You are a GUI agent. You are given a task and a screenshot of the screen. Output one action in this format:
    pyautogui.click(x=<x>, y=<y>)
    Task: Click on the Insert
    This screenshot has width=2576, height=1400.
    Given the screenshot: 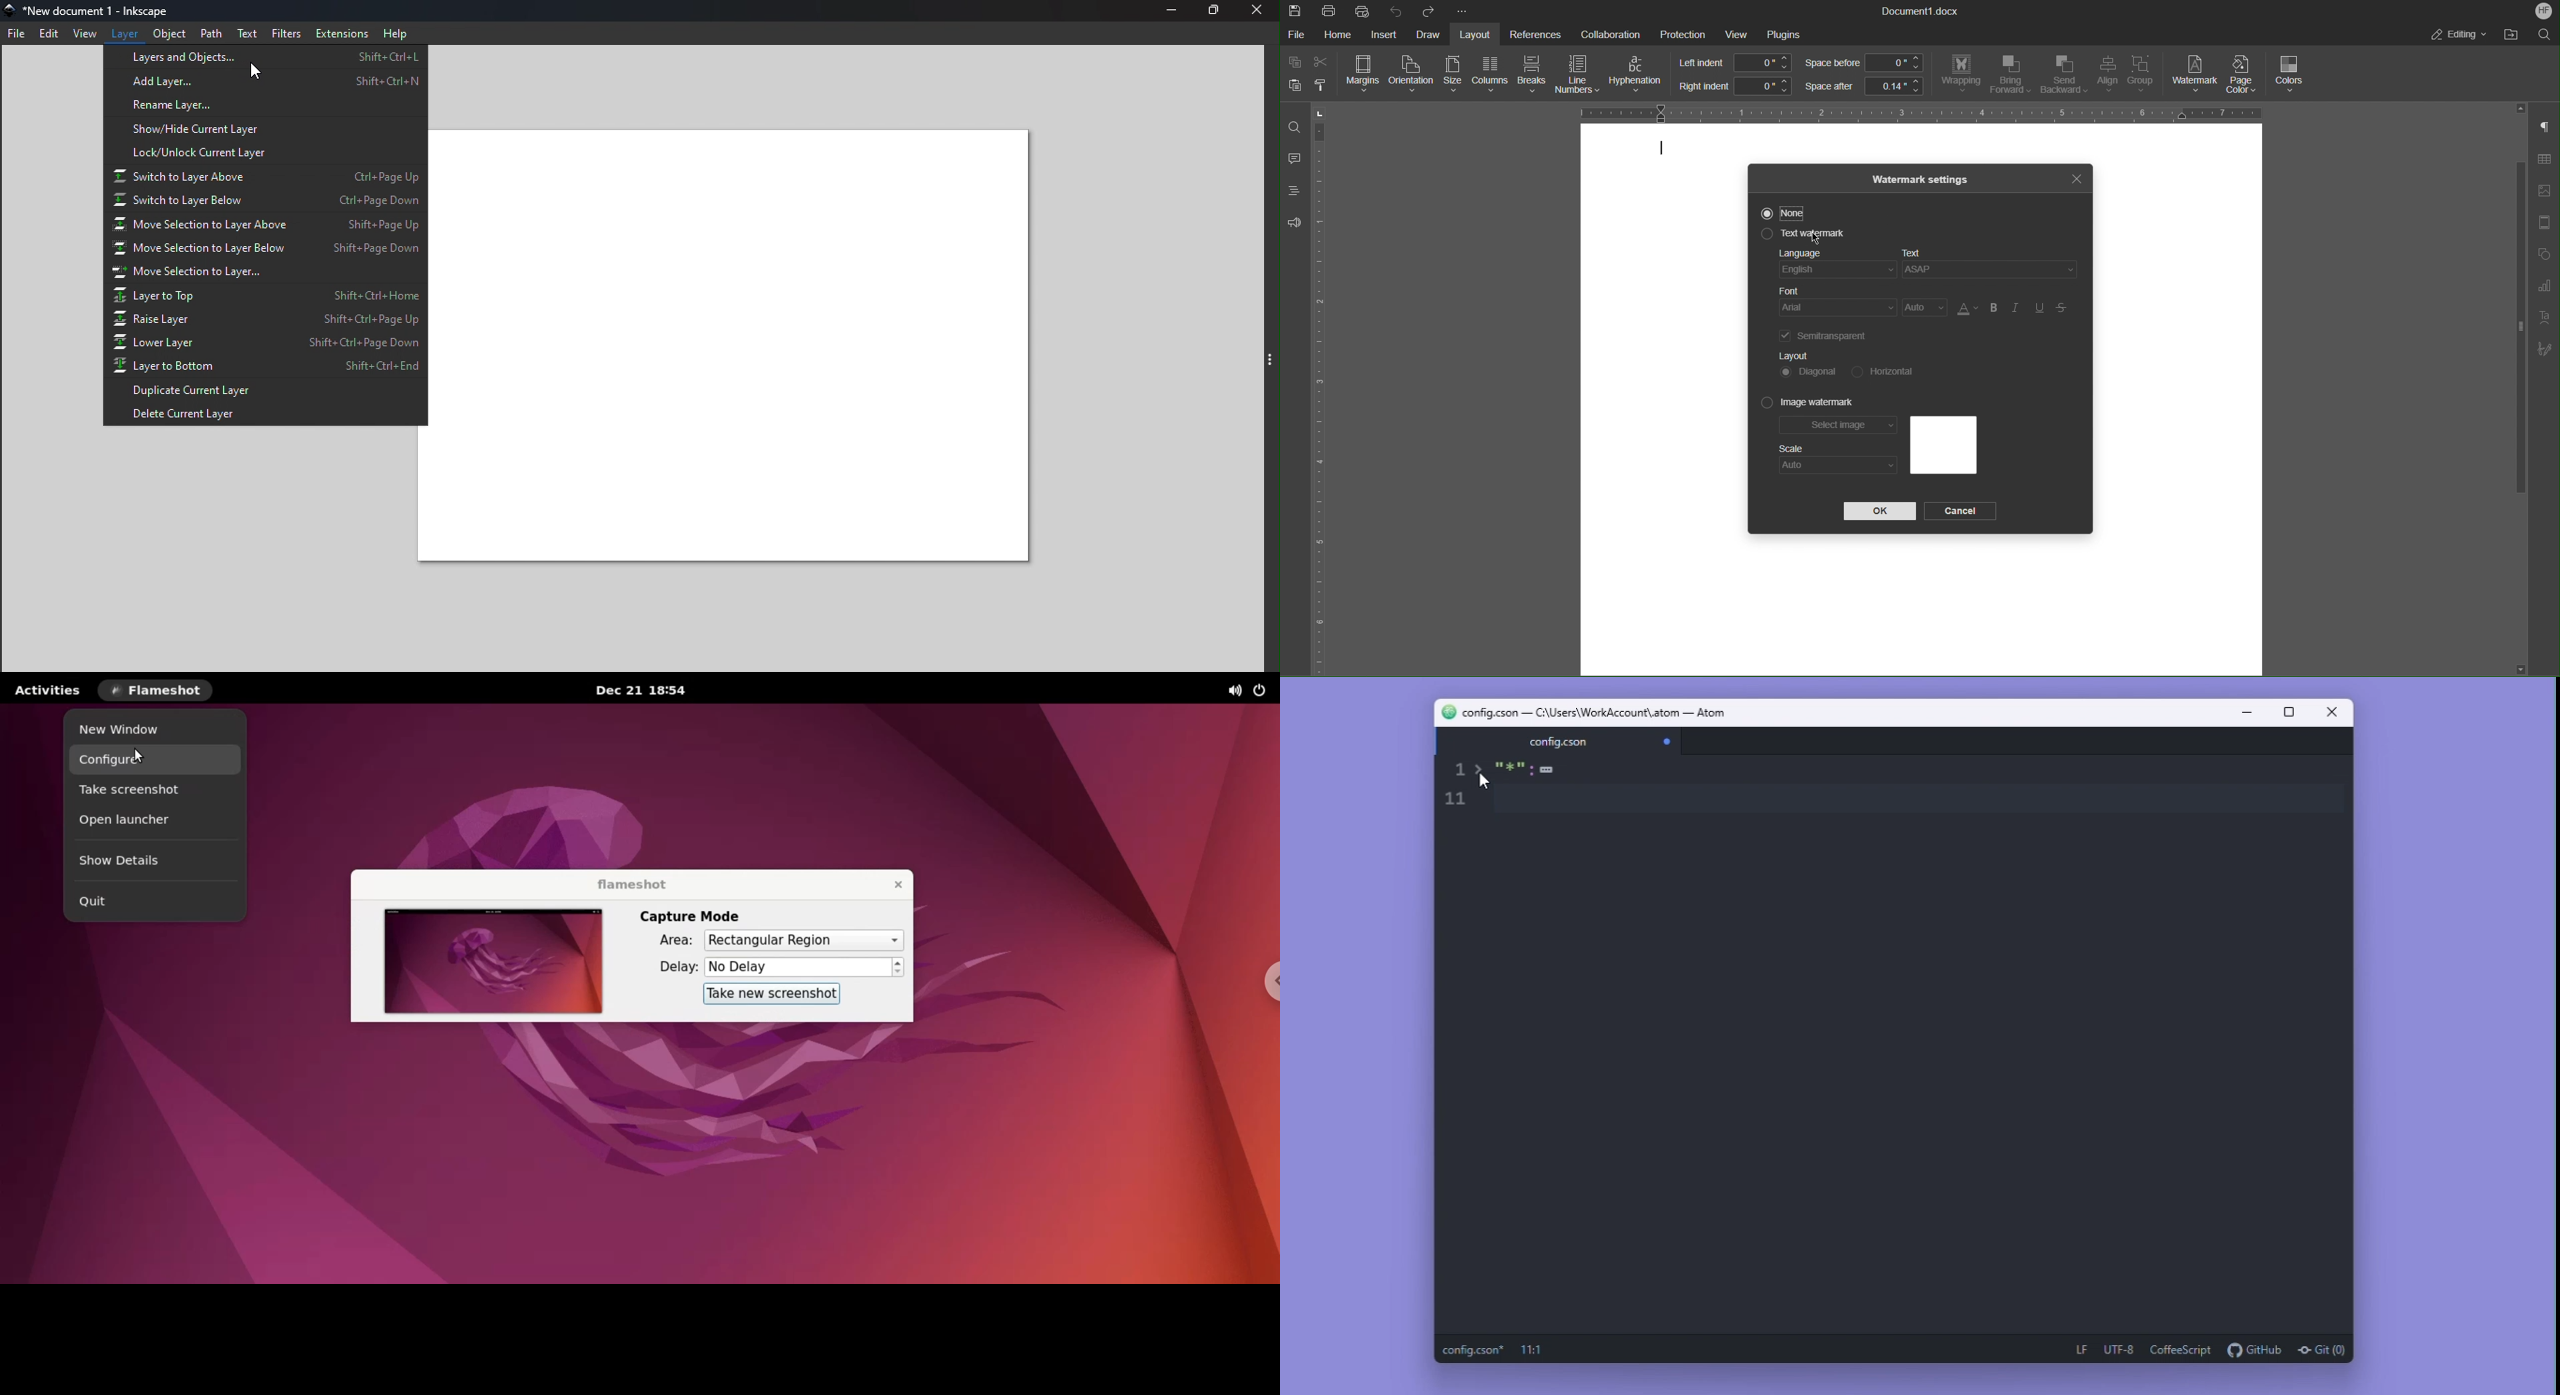 What is the action you would take?
    pyautogui.click(x=1383, y=35)
    